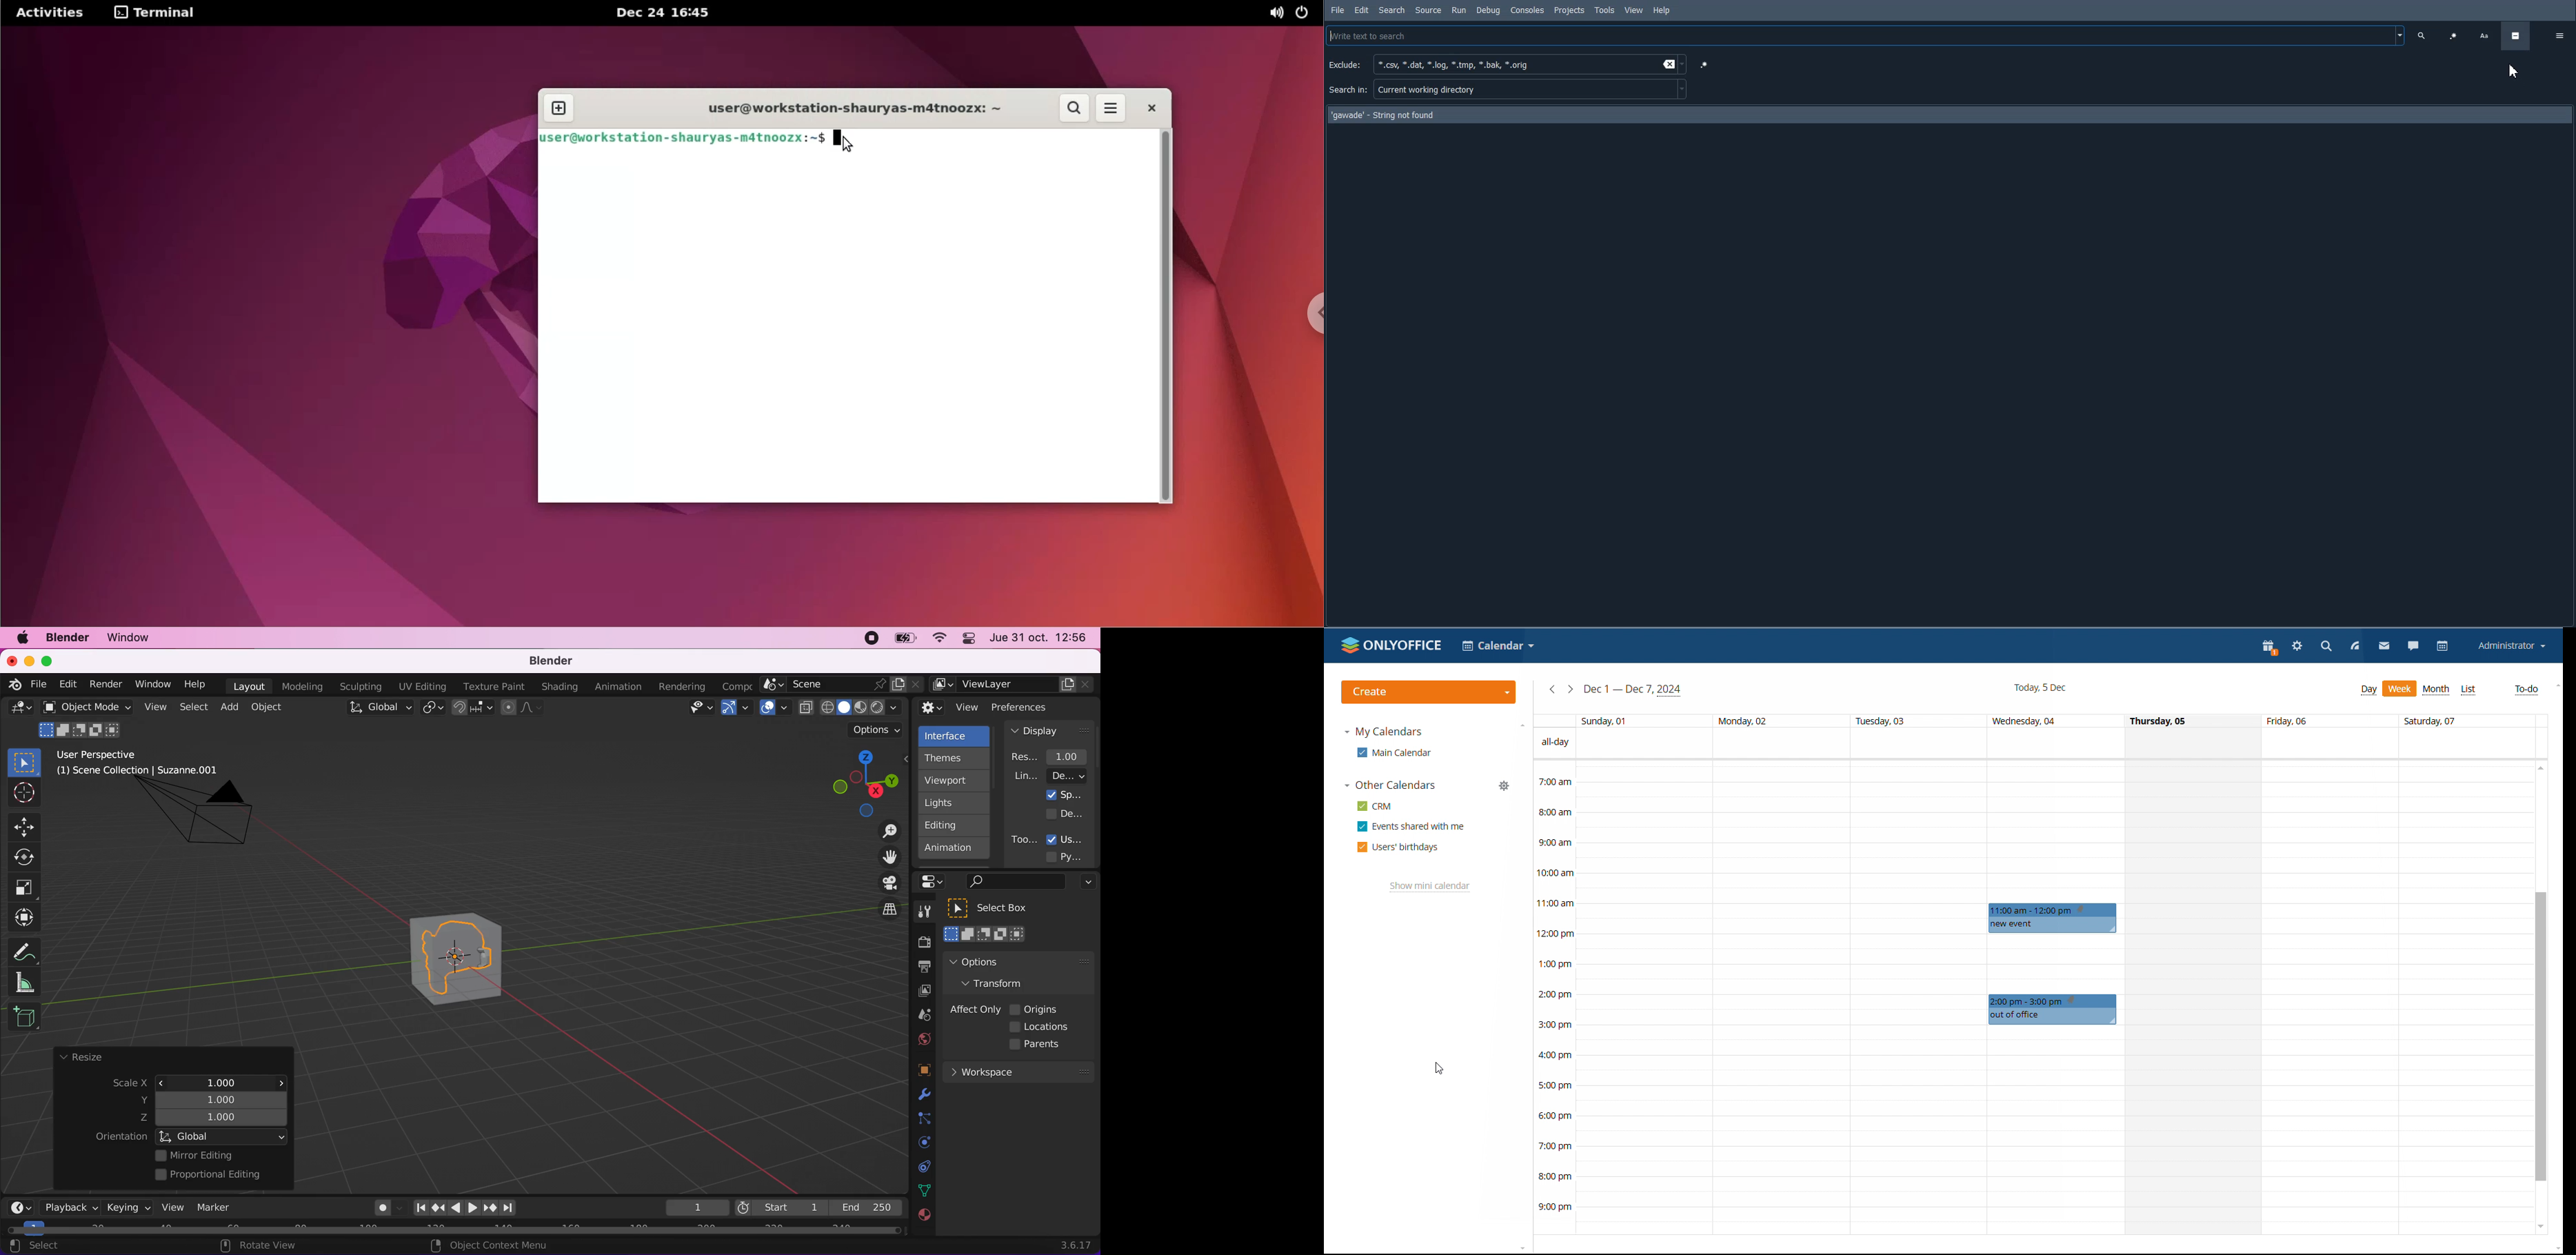 The image size is (2576, 1260). Describe the element at coordinates (920, 913) in the screenshot. I see `tools` at that location.